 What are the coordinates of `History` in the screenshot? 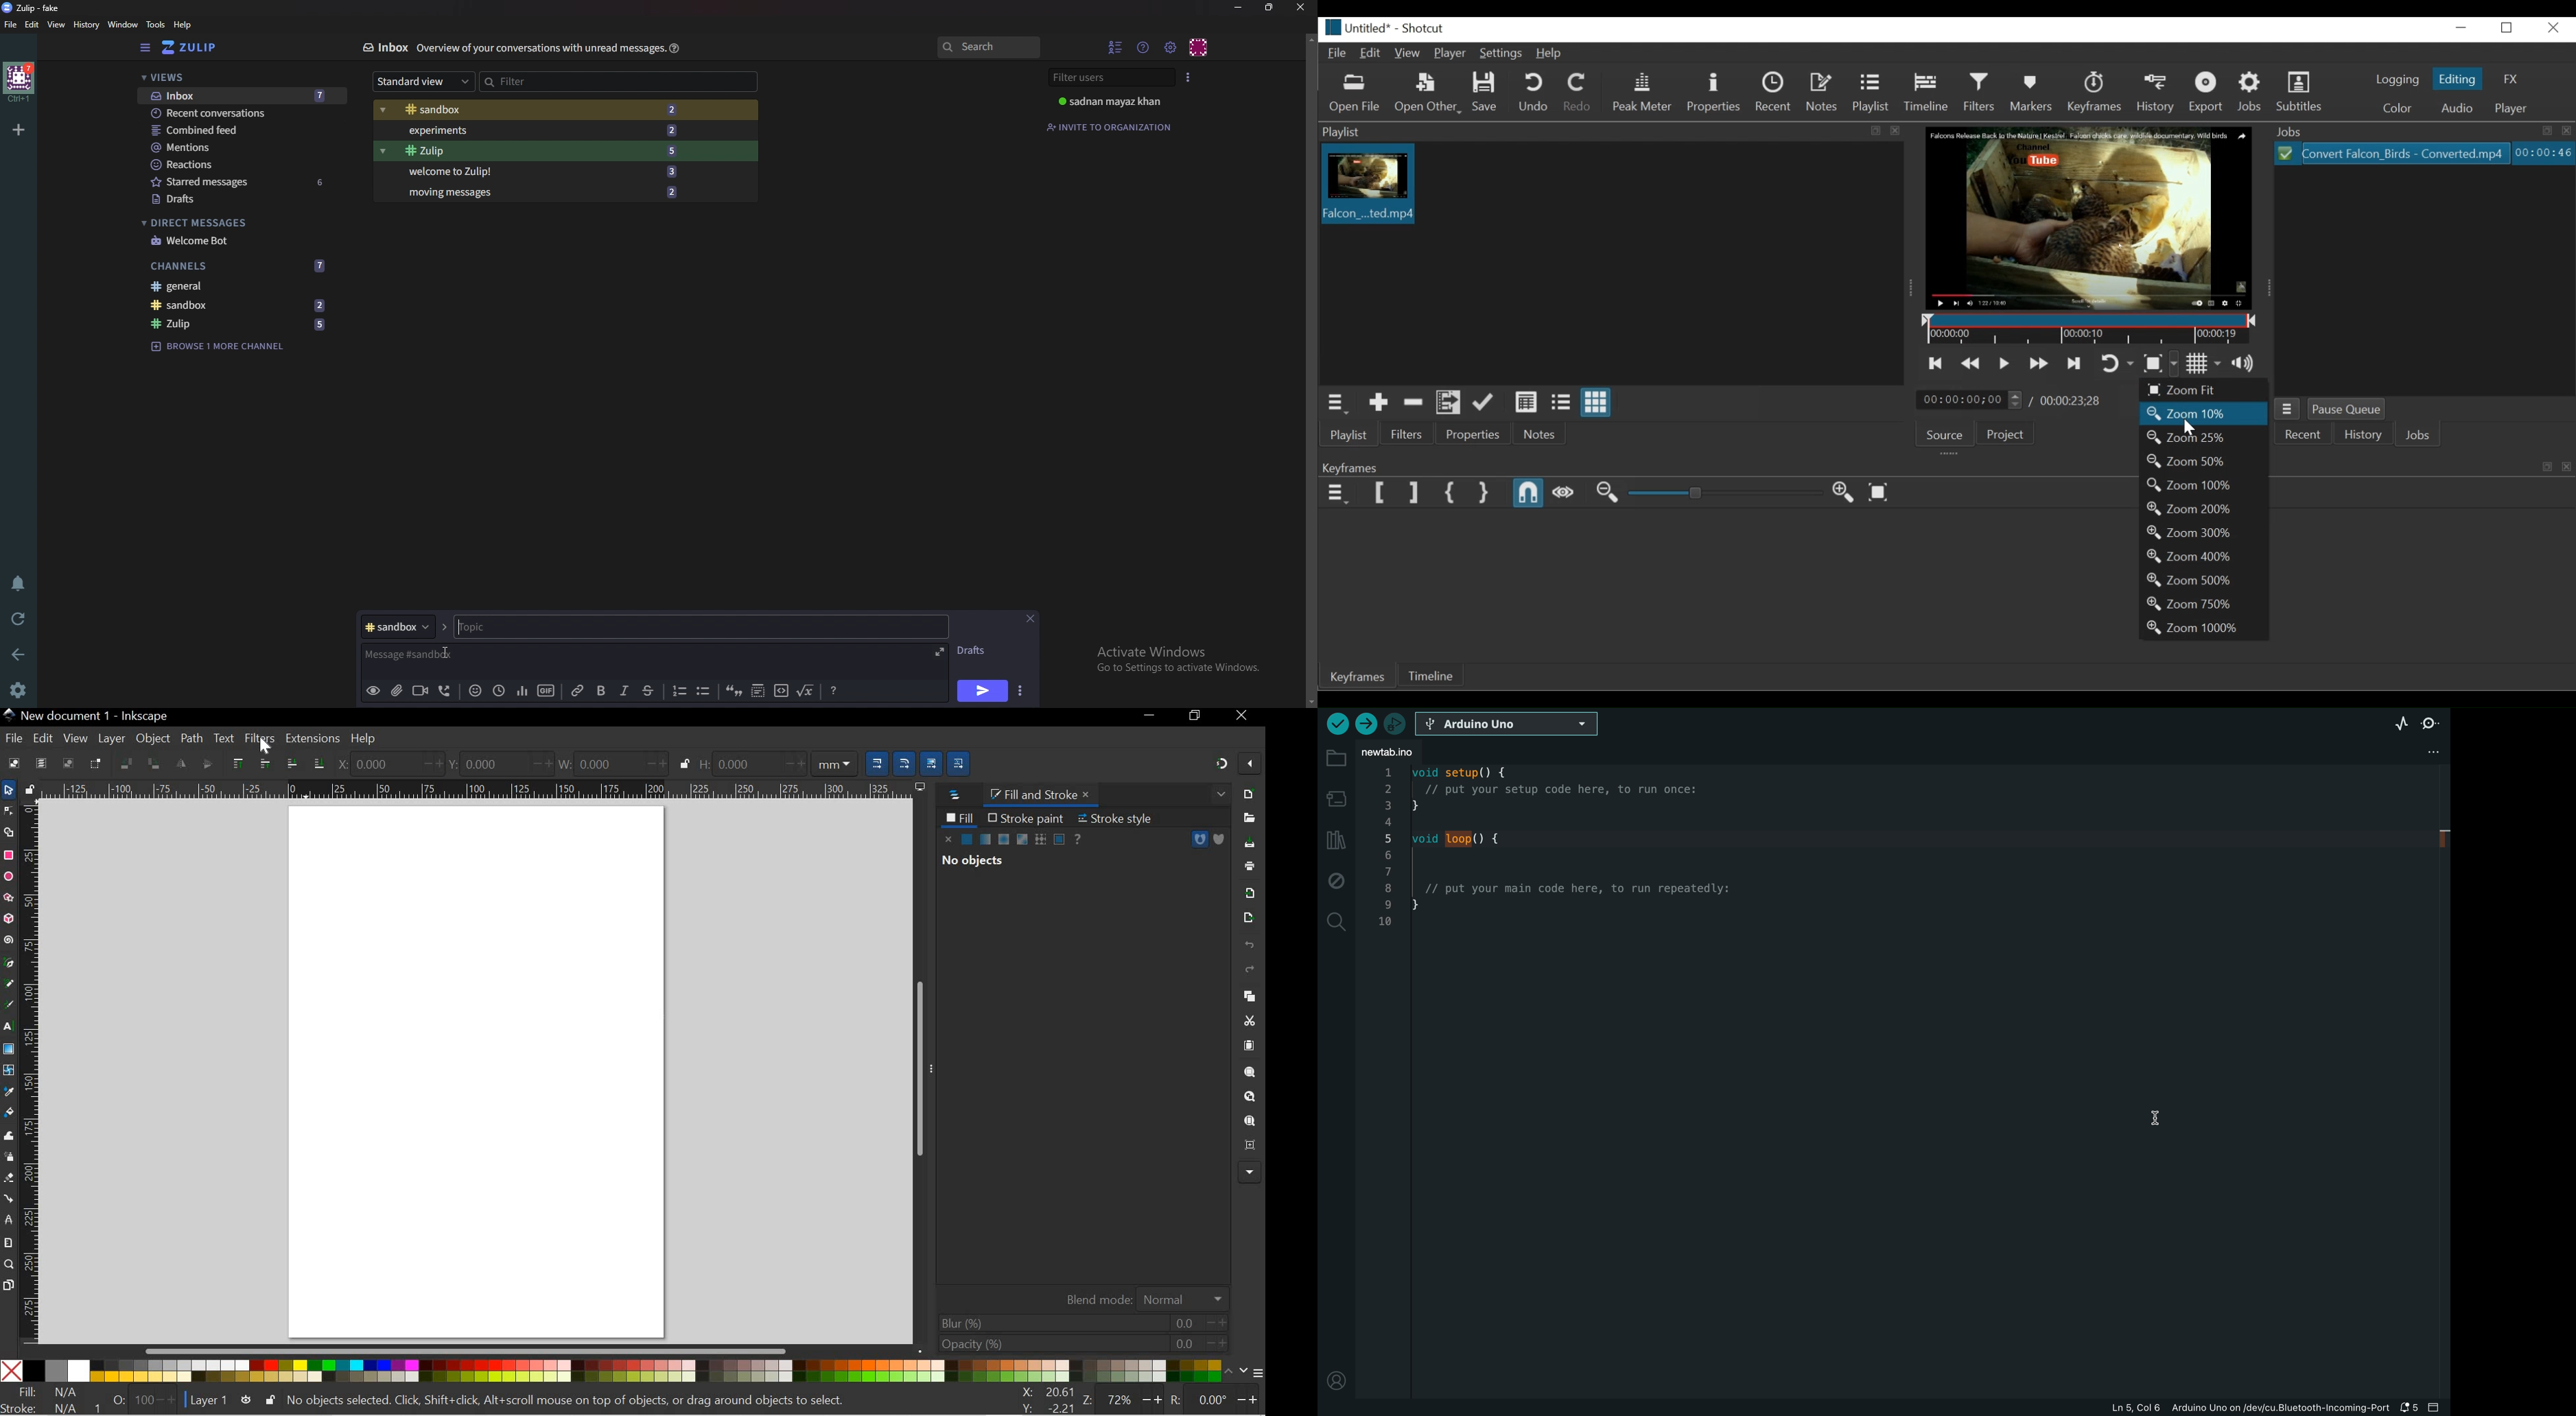 It's located at (88, 25).